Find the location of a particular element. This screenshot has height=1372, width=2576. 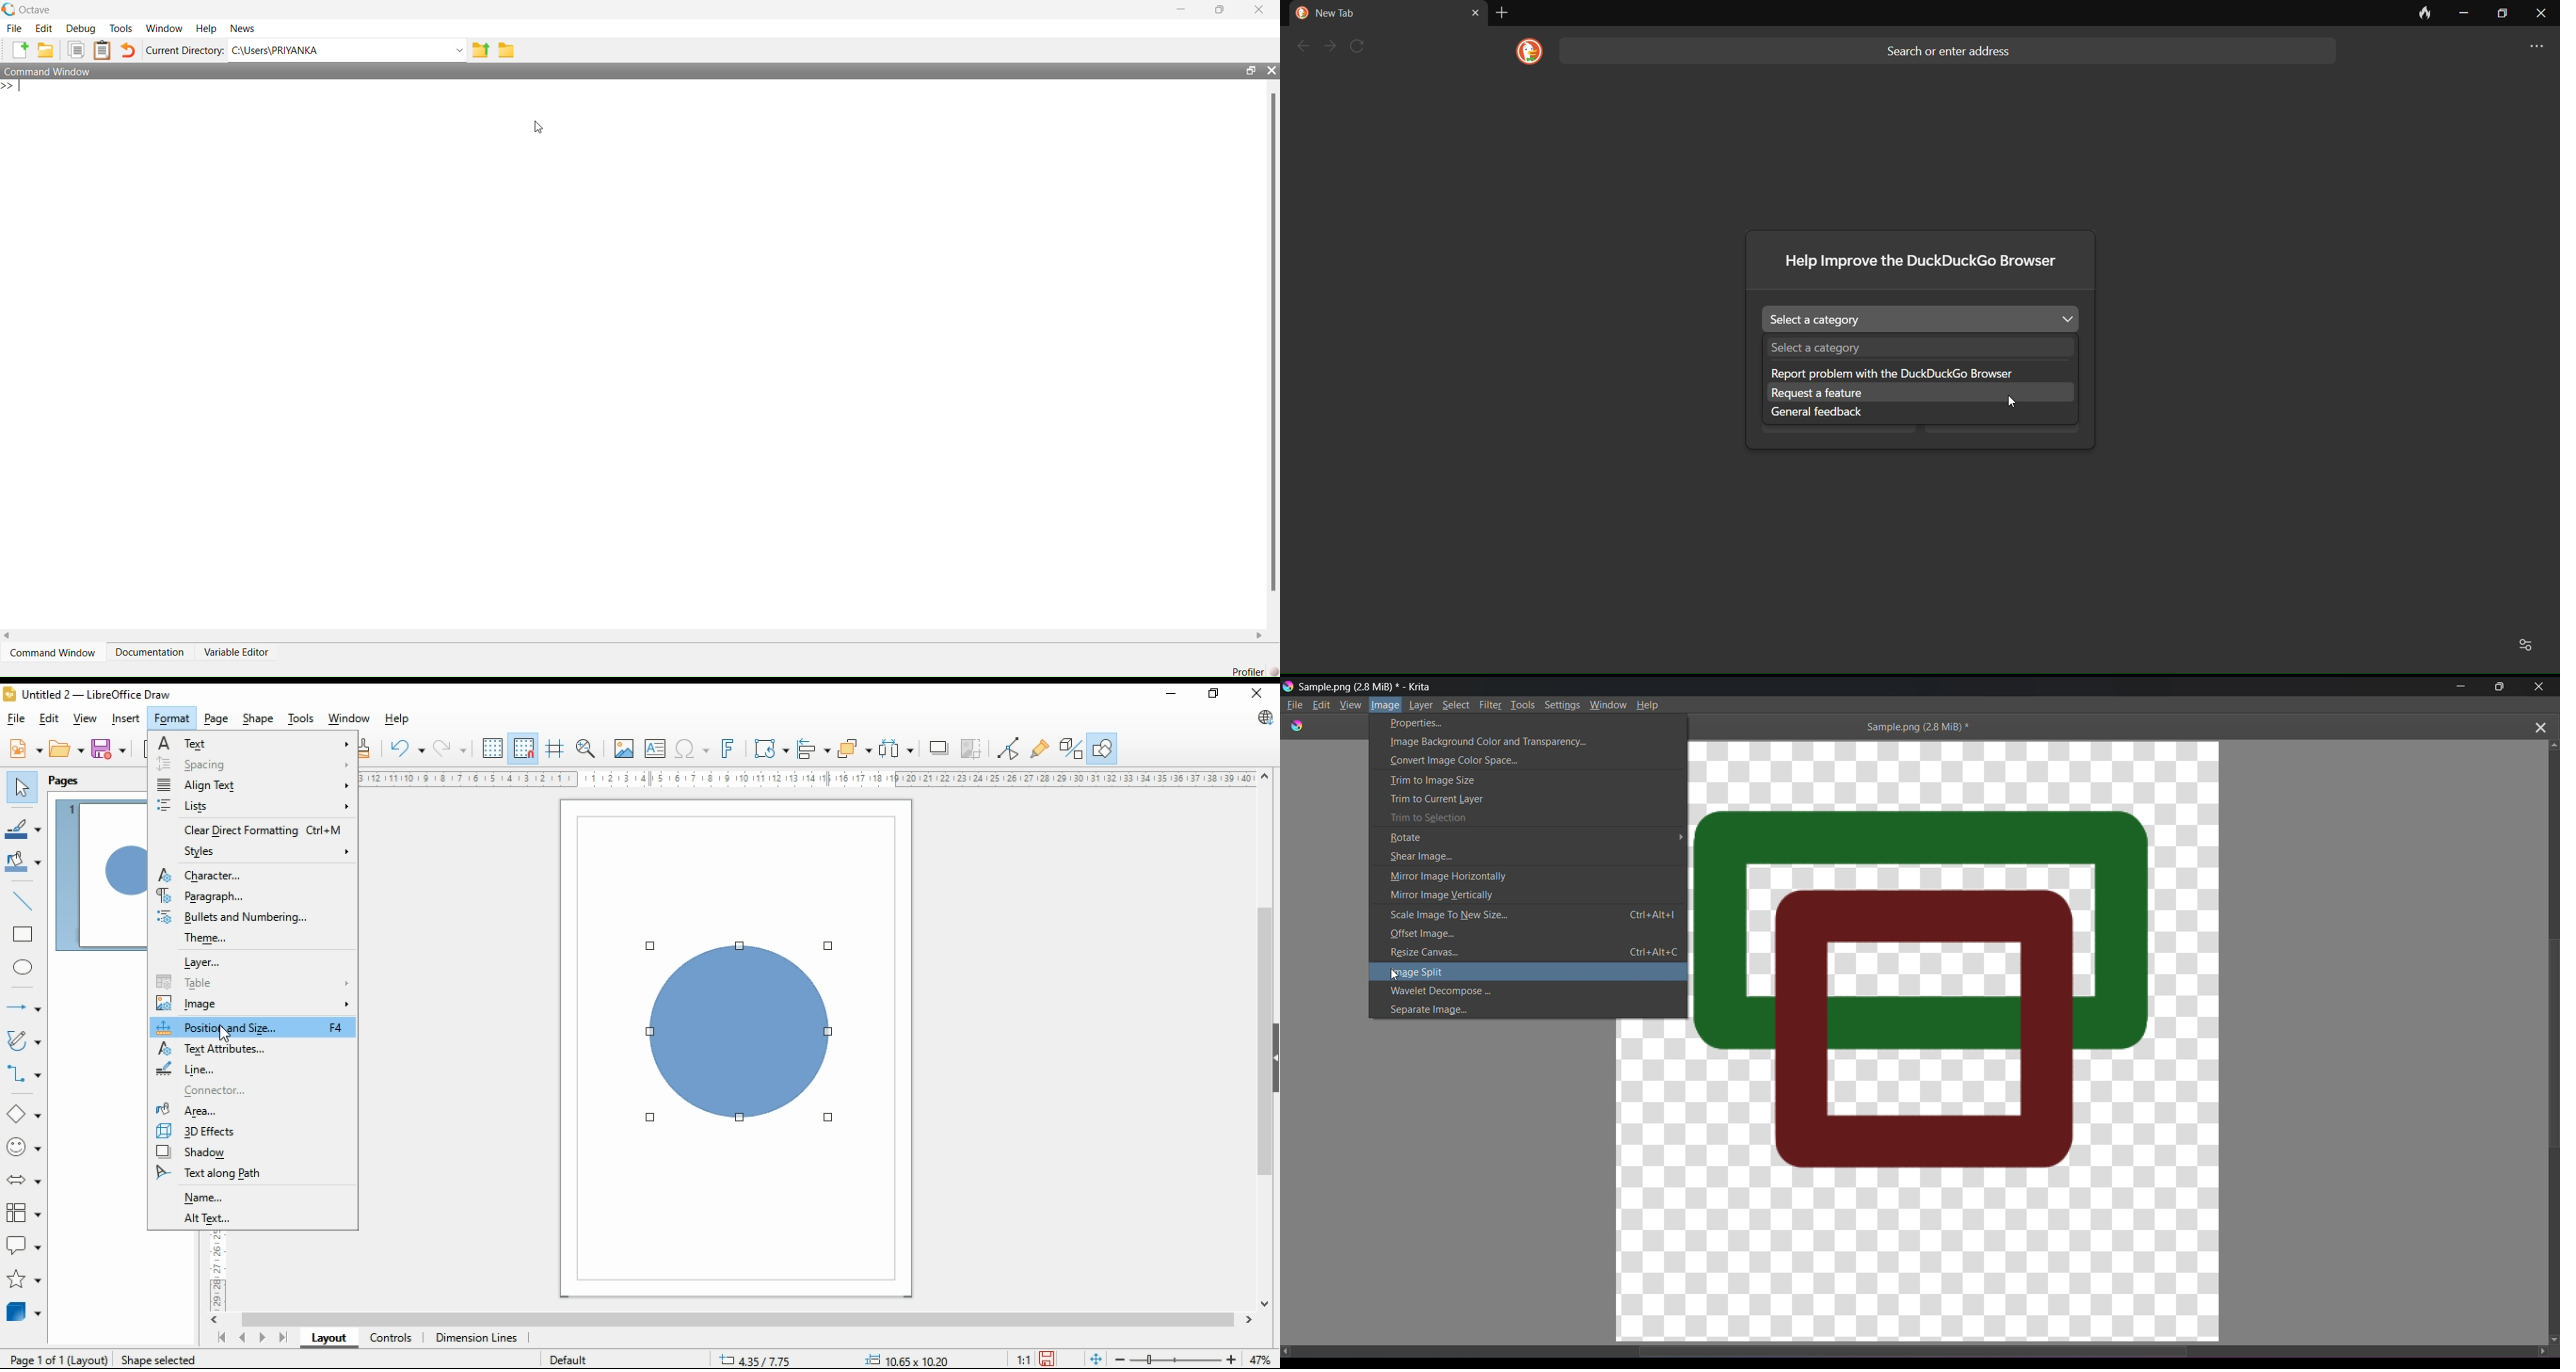

show gluepoint functions is located at coordinates (1043, 747).